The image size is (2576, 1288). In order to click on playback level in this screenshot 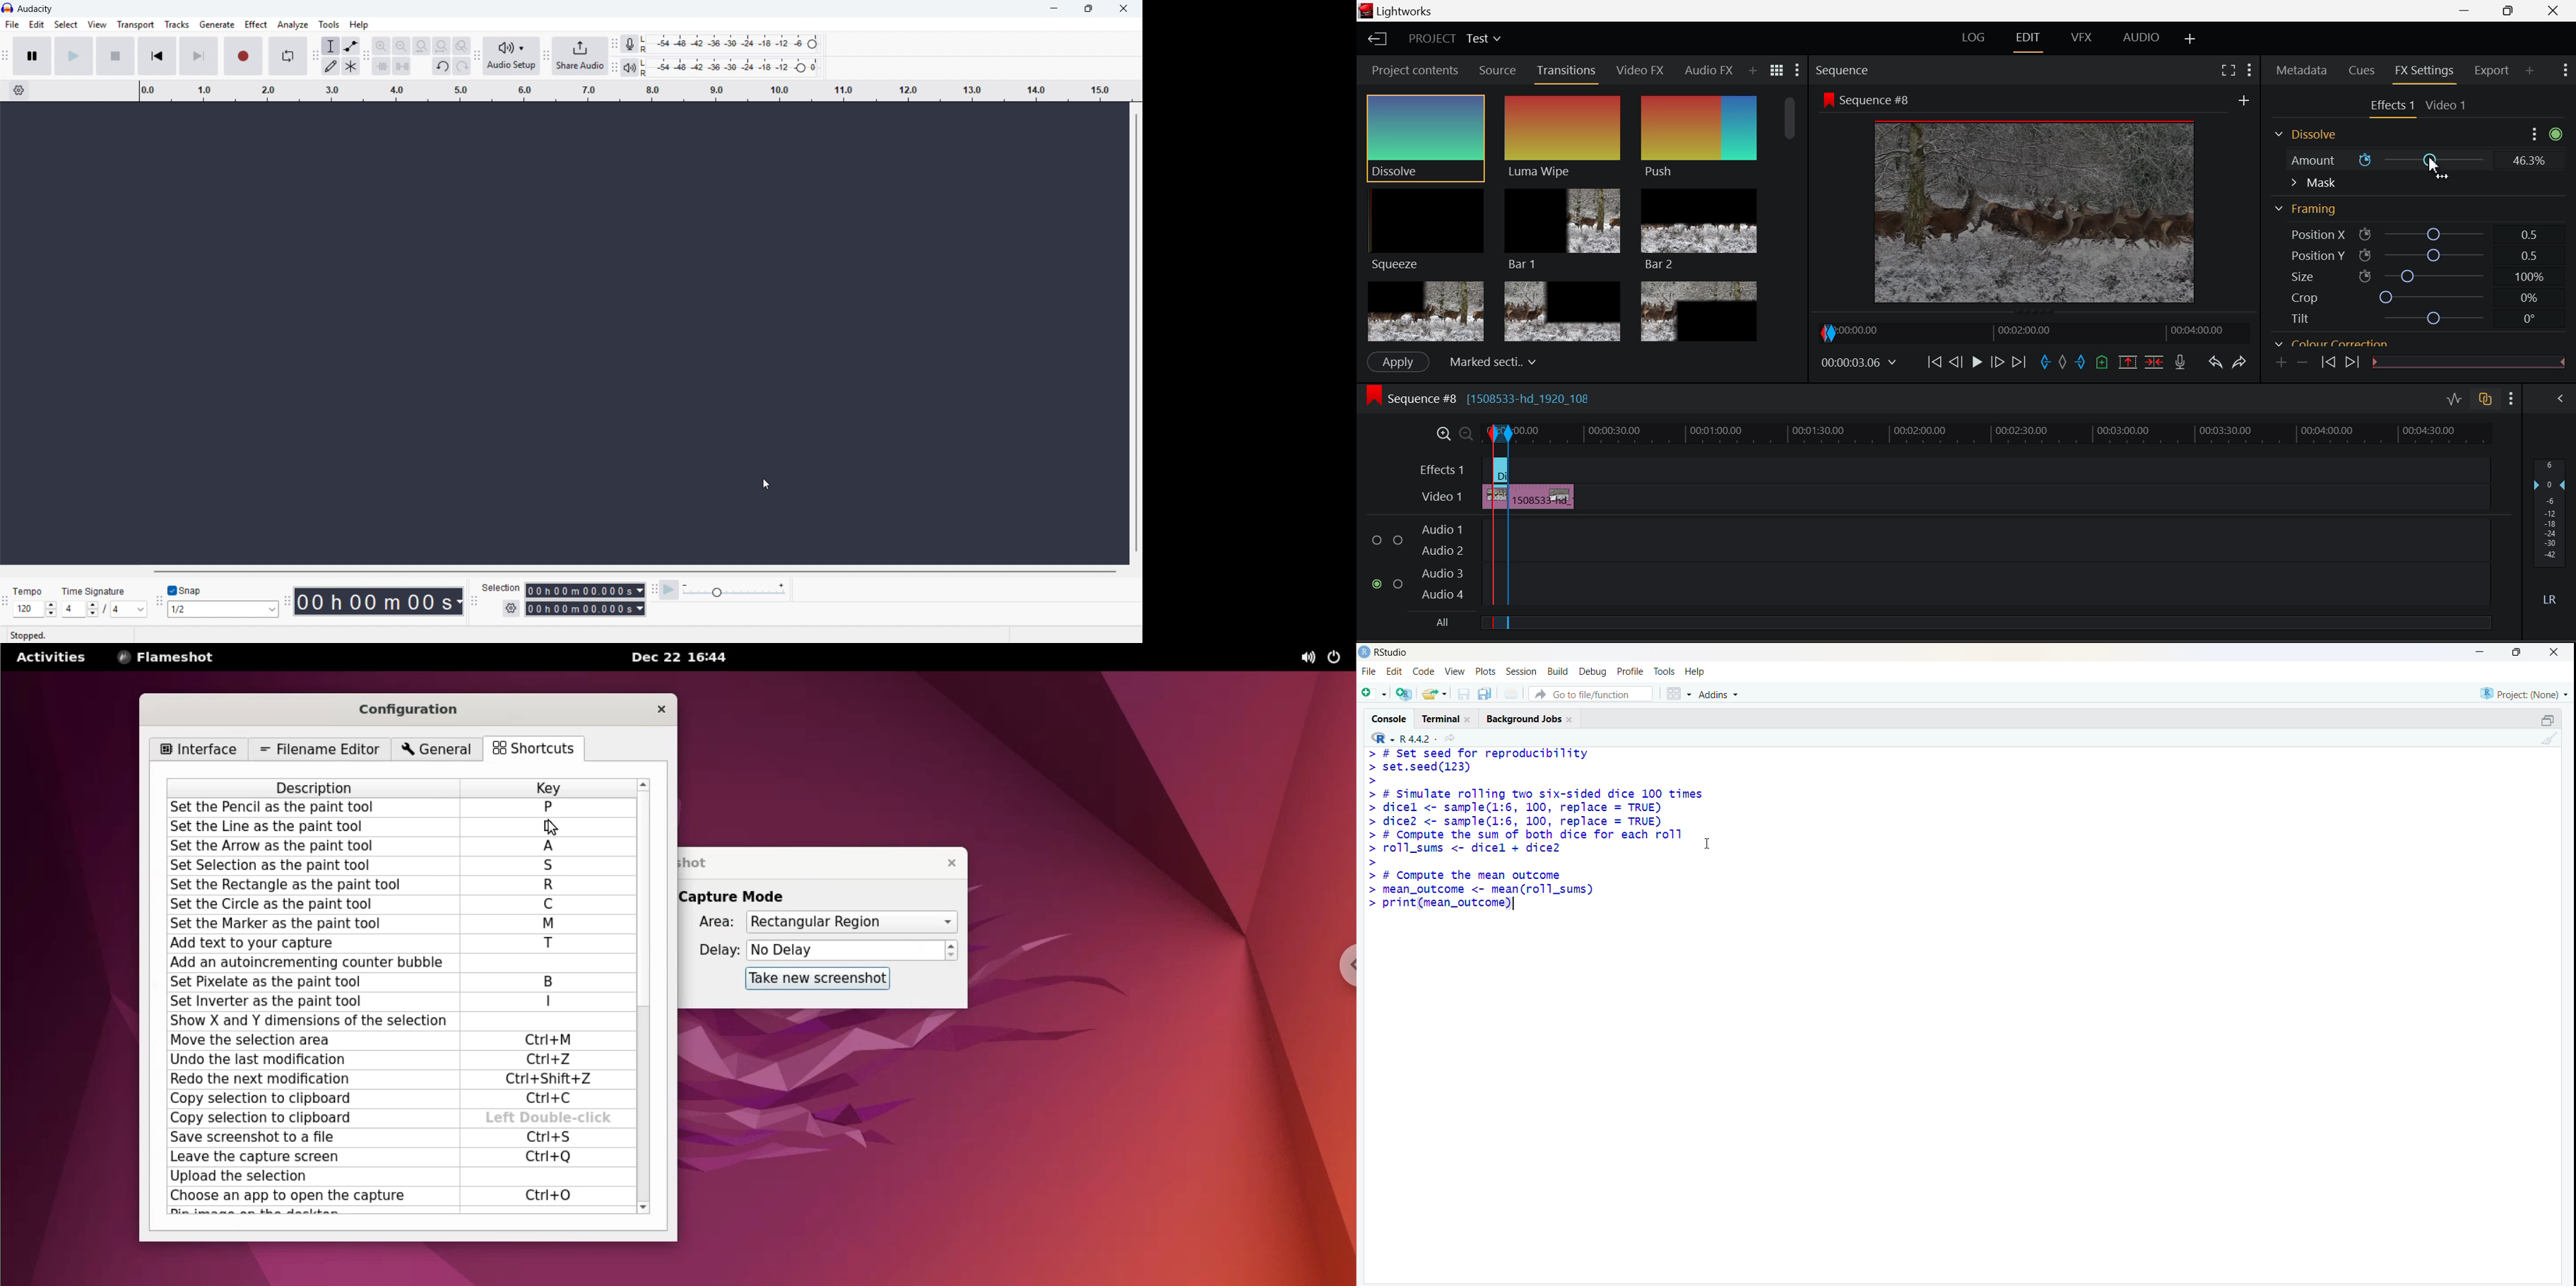, I will do `click(734, 67)`.